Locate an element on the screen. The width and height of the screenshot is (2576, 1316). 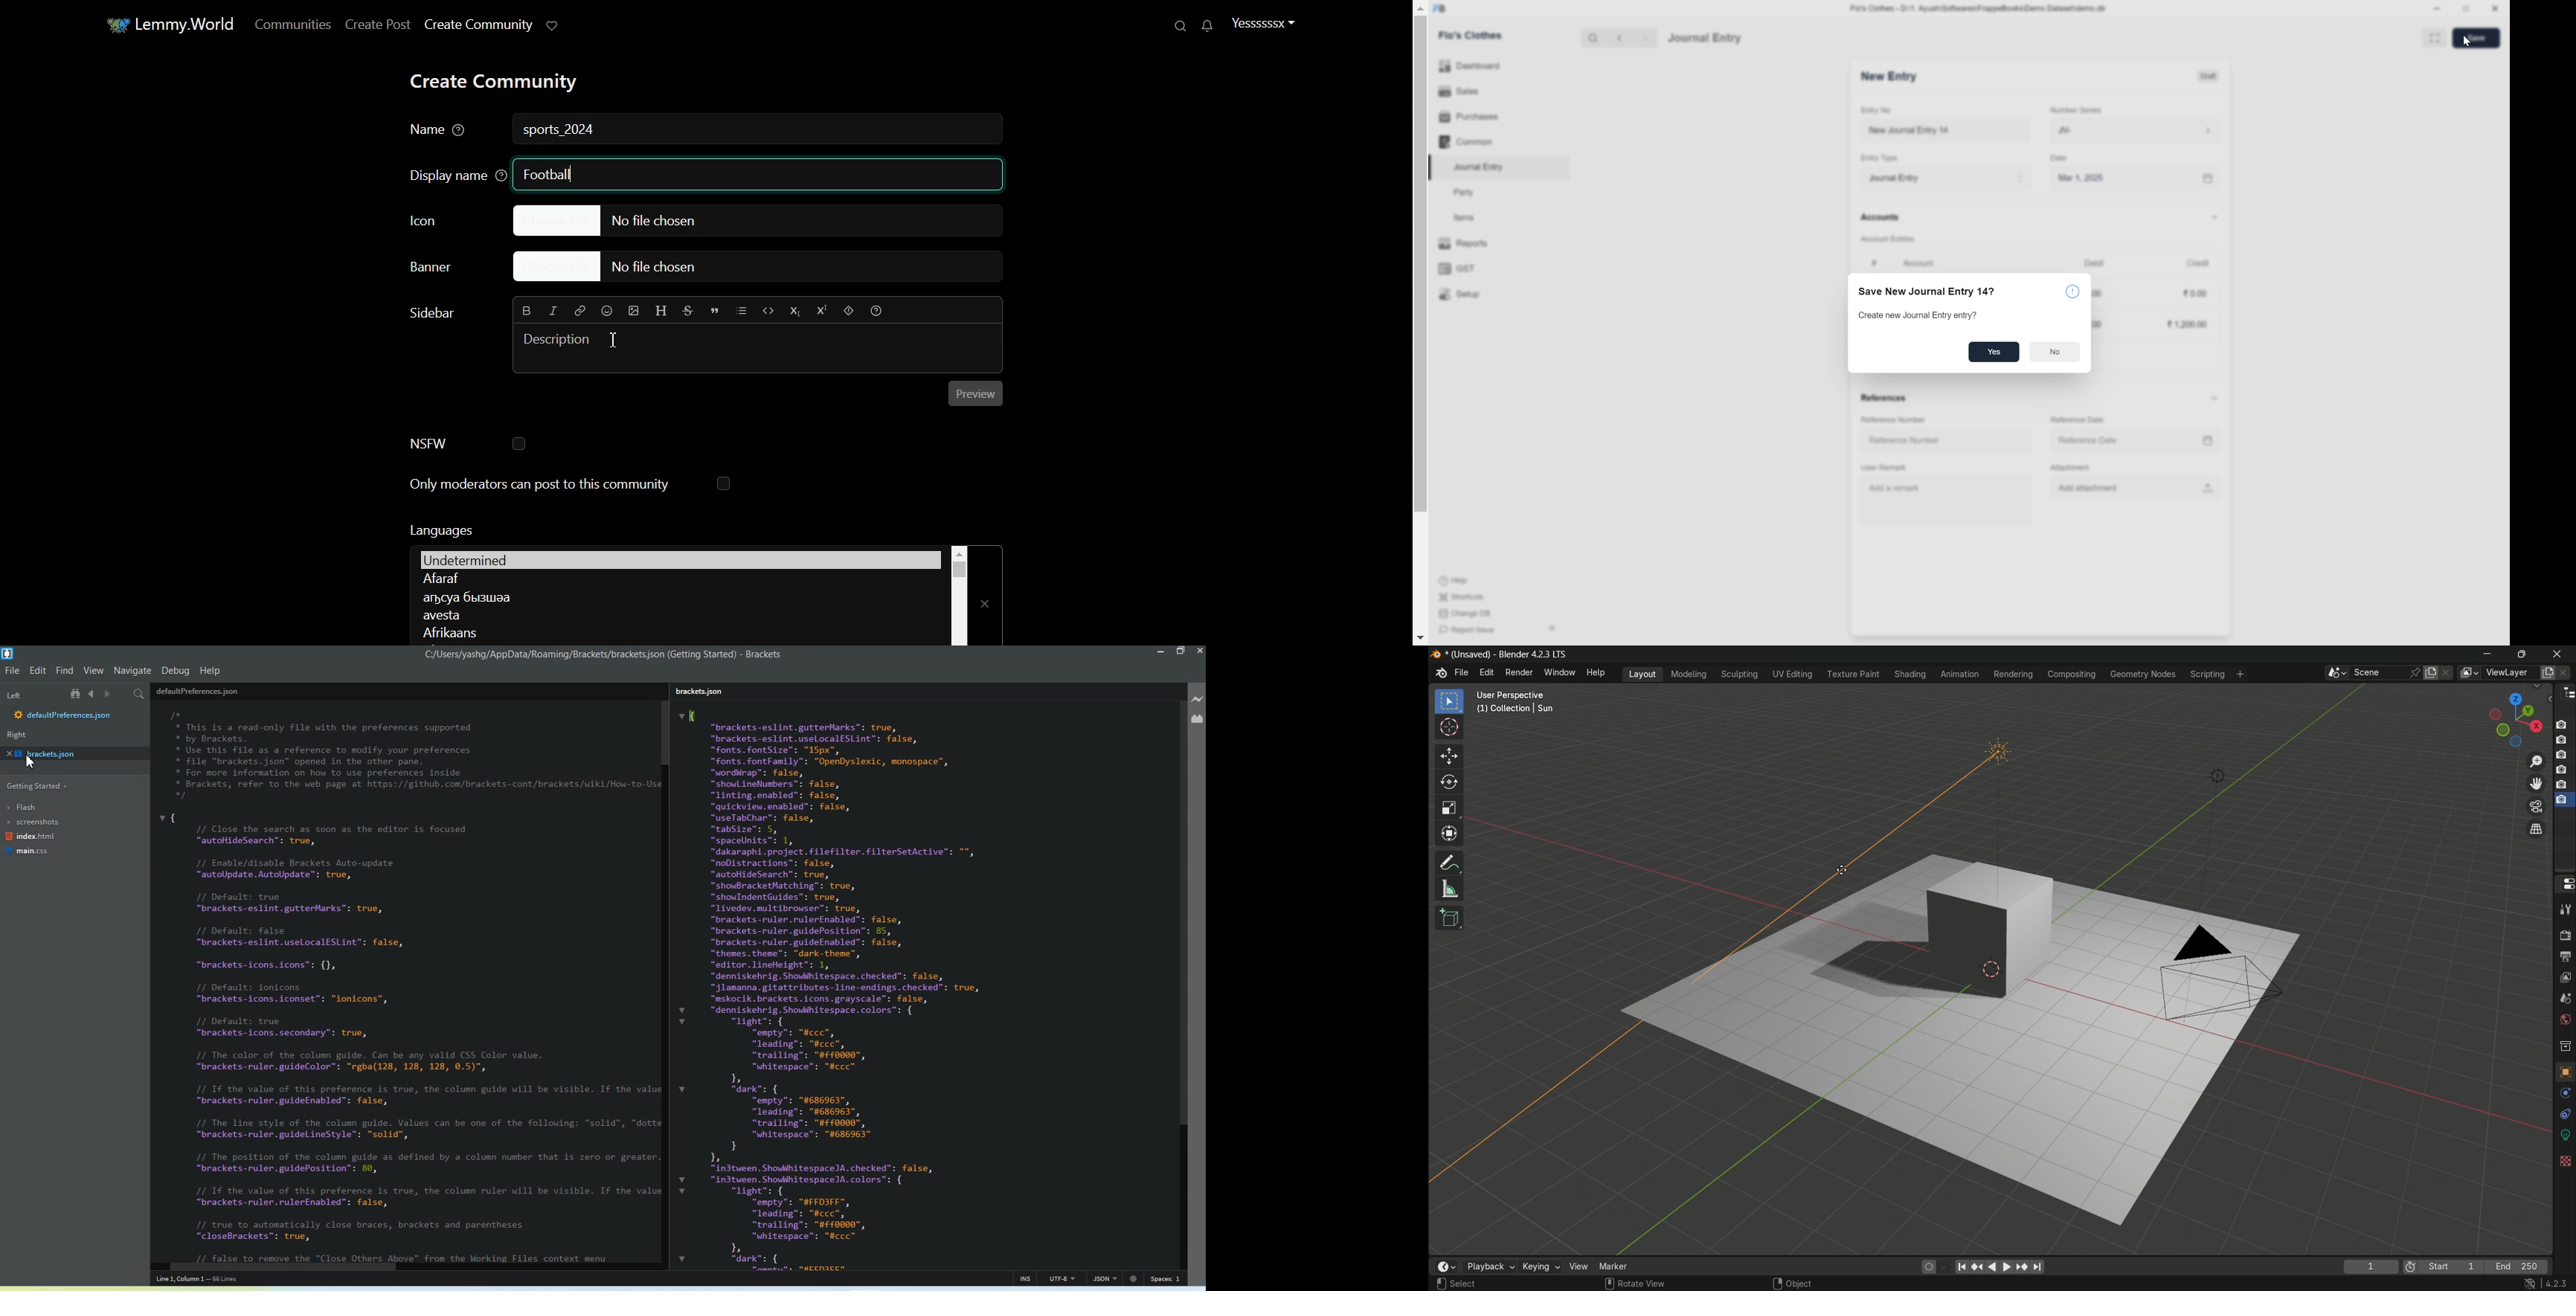
close is located at coordinates (2495, 8).